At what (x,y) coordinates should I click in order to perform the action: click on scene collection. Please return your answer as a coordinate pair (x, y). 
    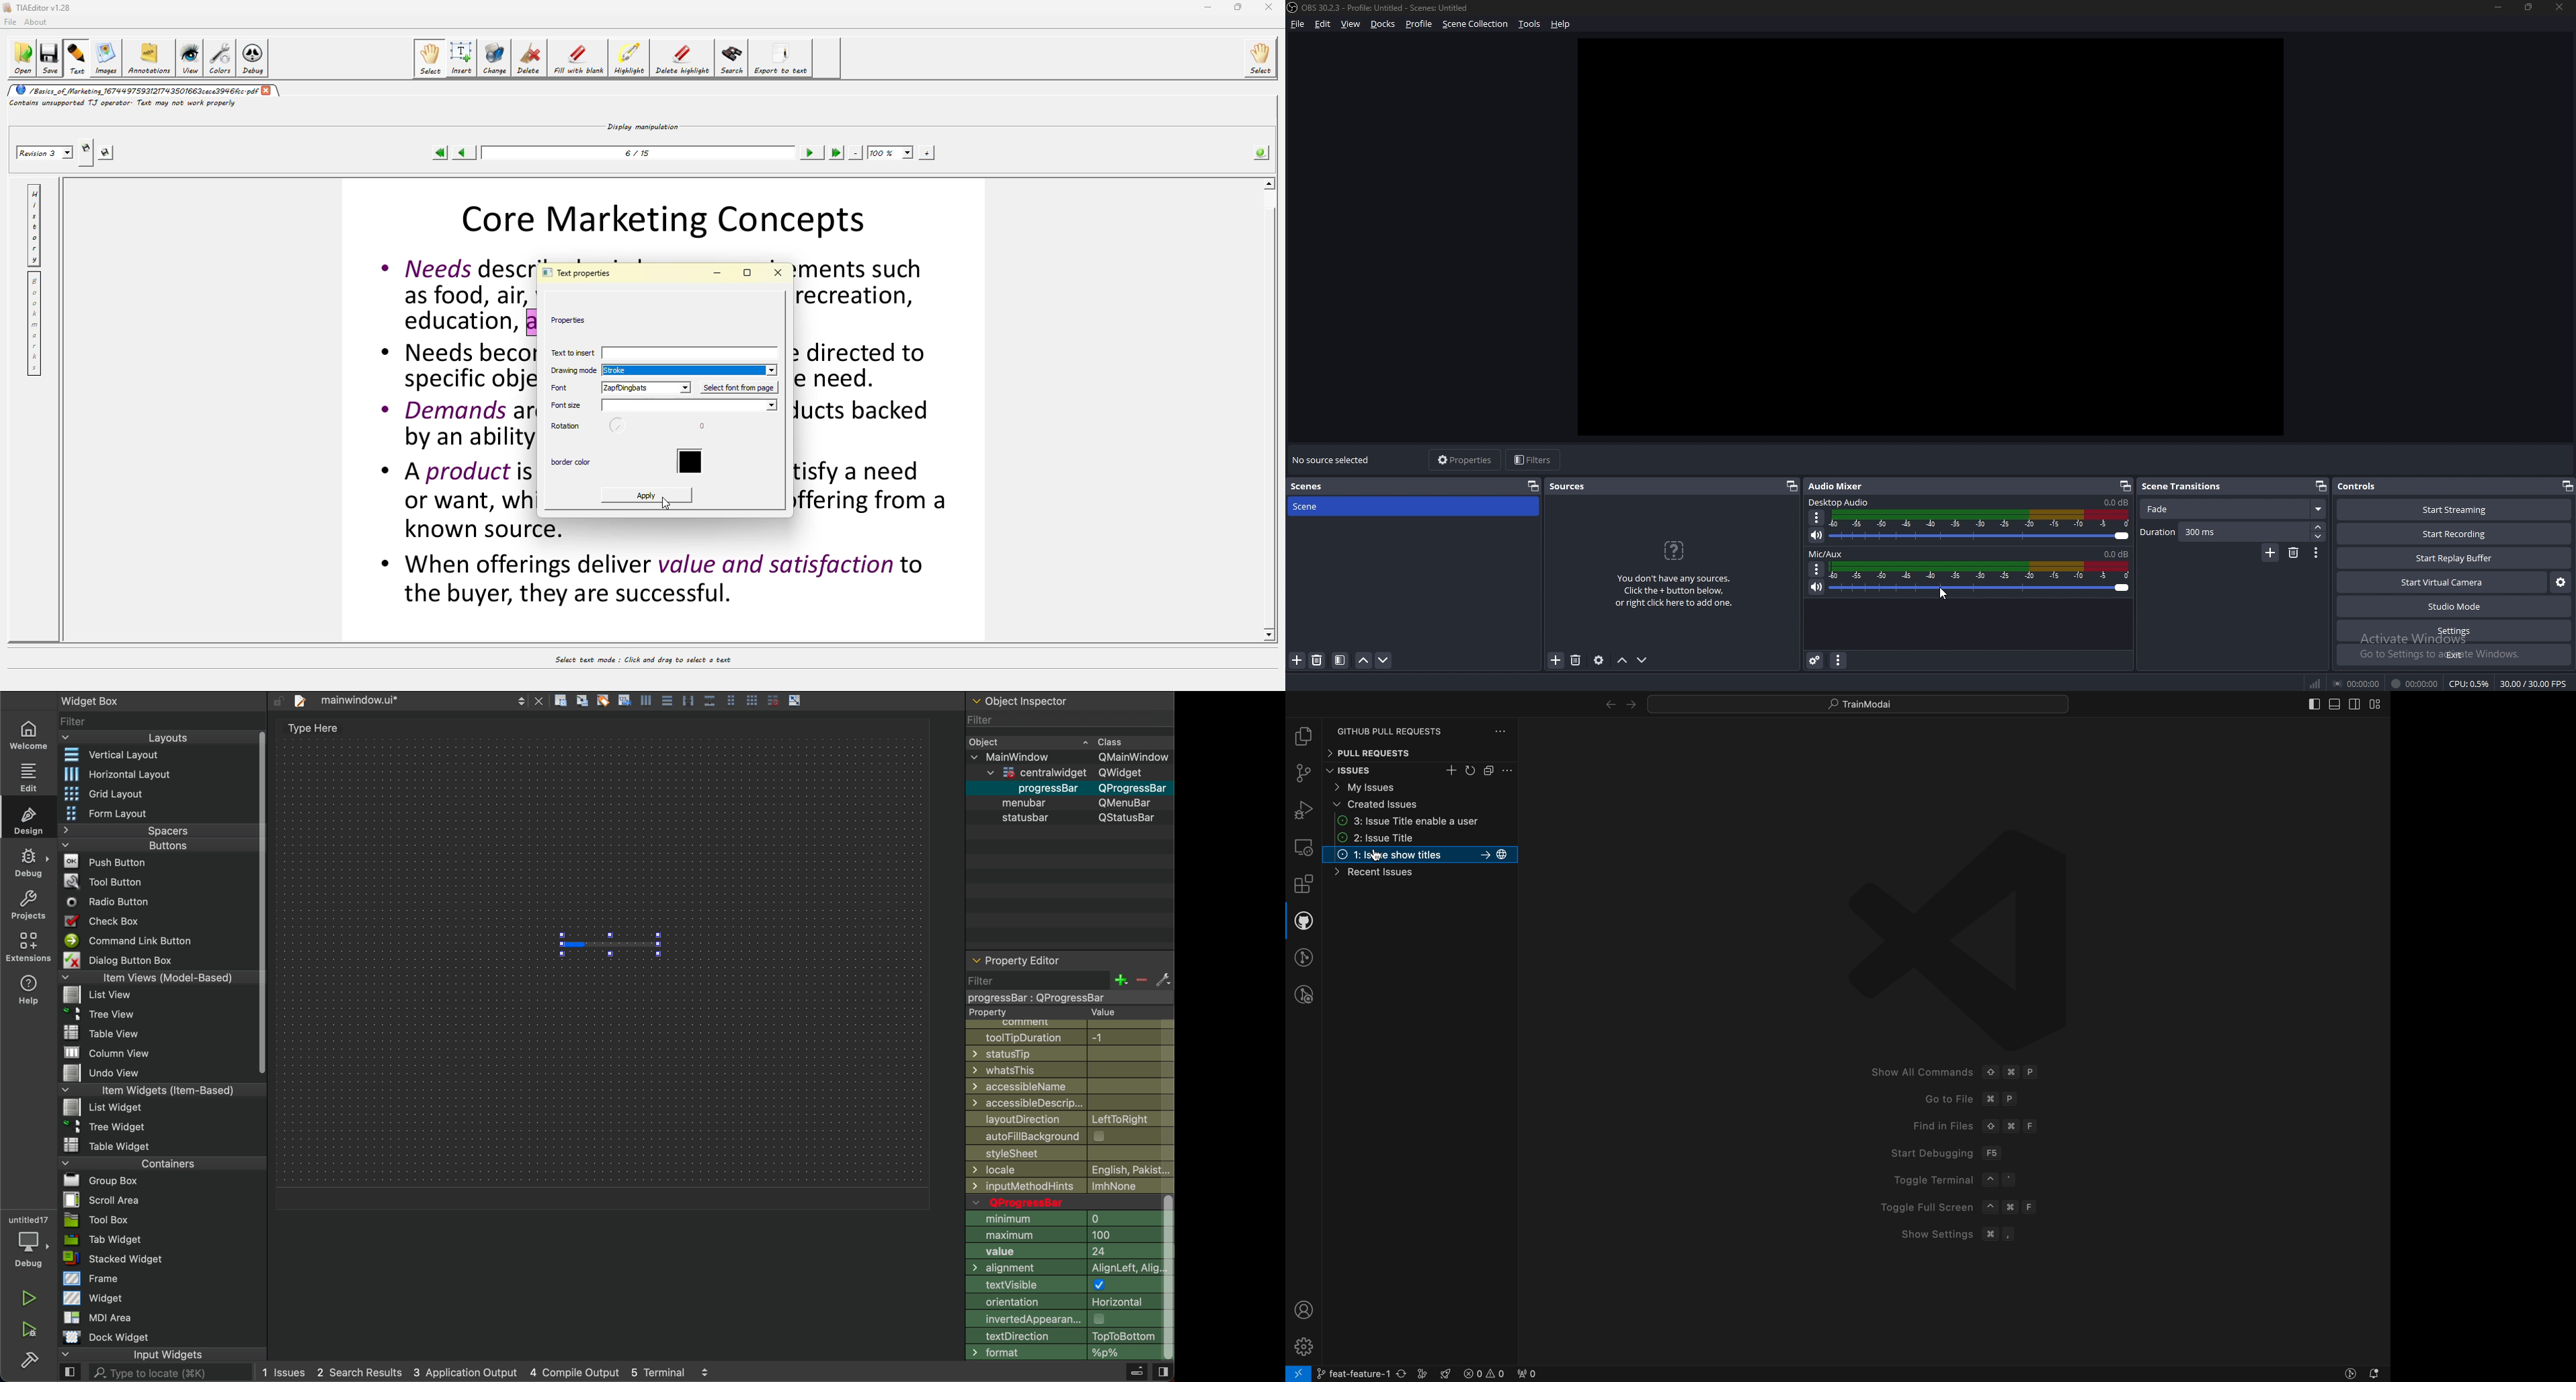
    Looking at the image, I should click on (1476, 24).